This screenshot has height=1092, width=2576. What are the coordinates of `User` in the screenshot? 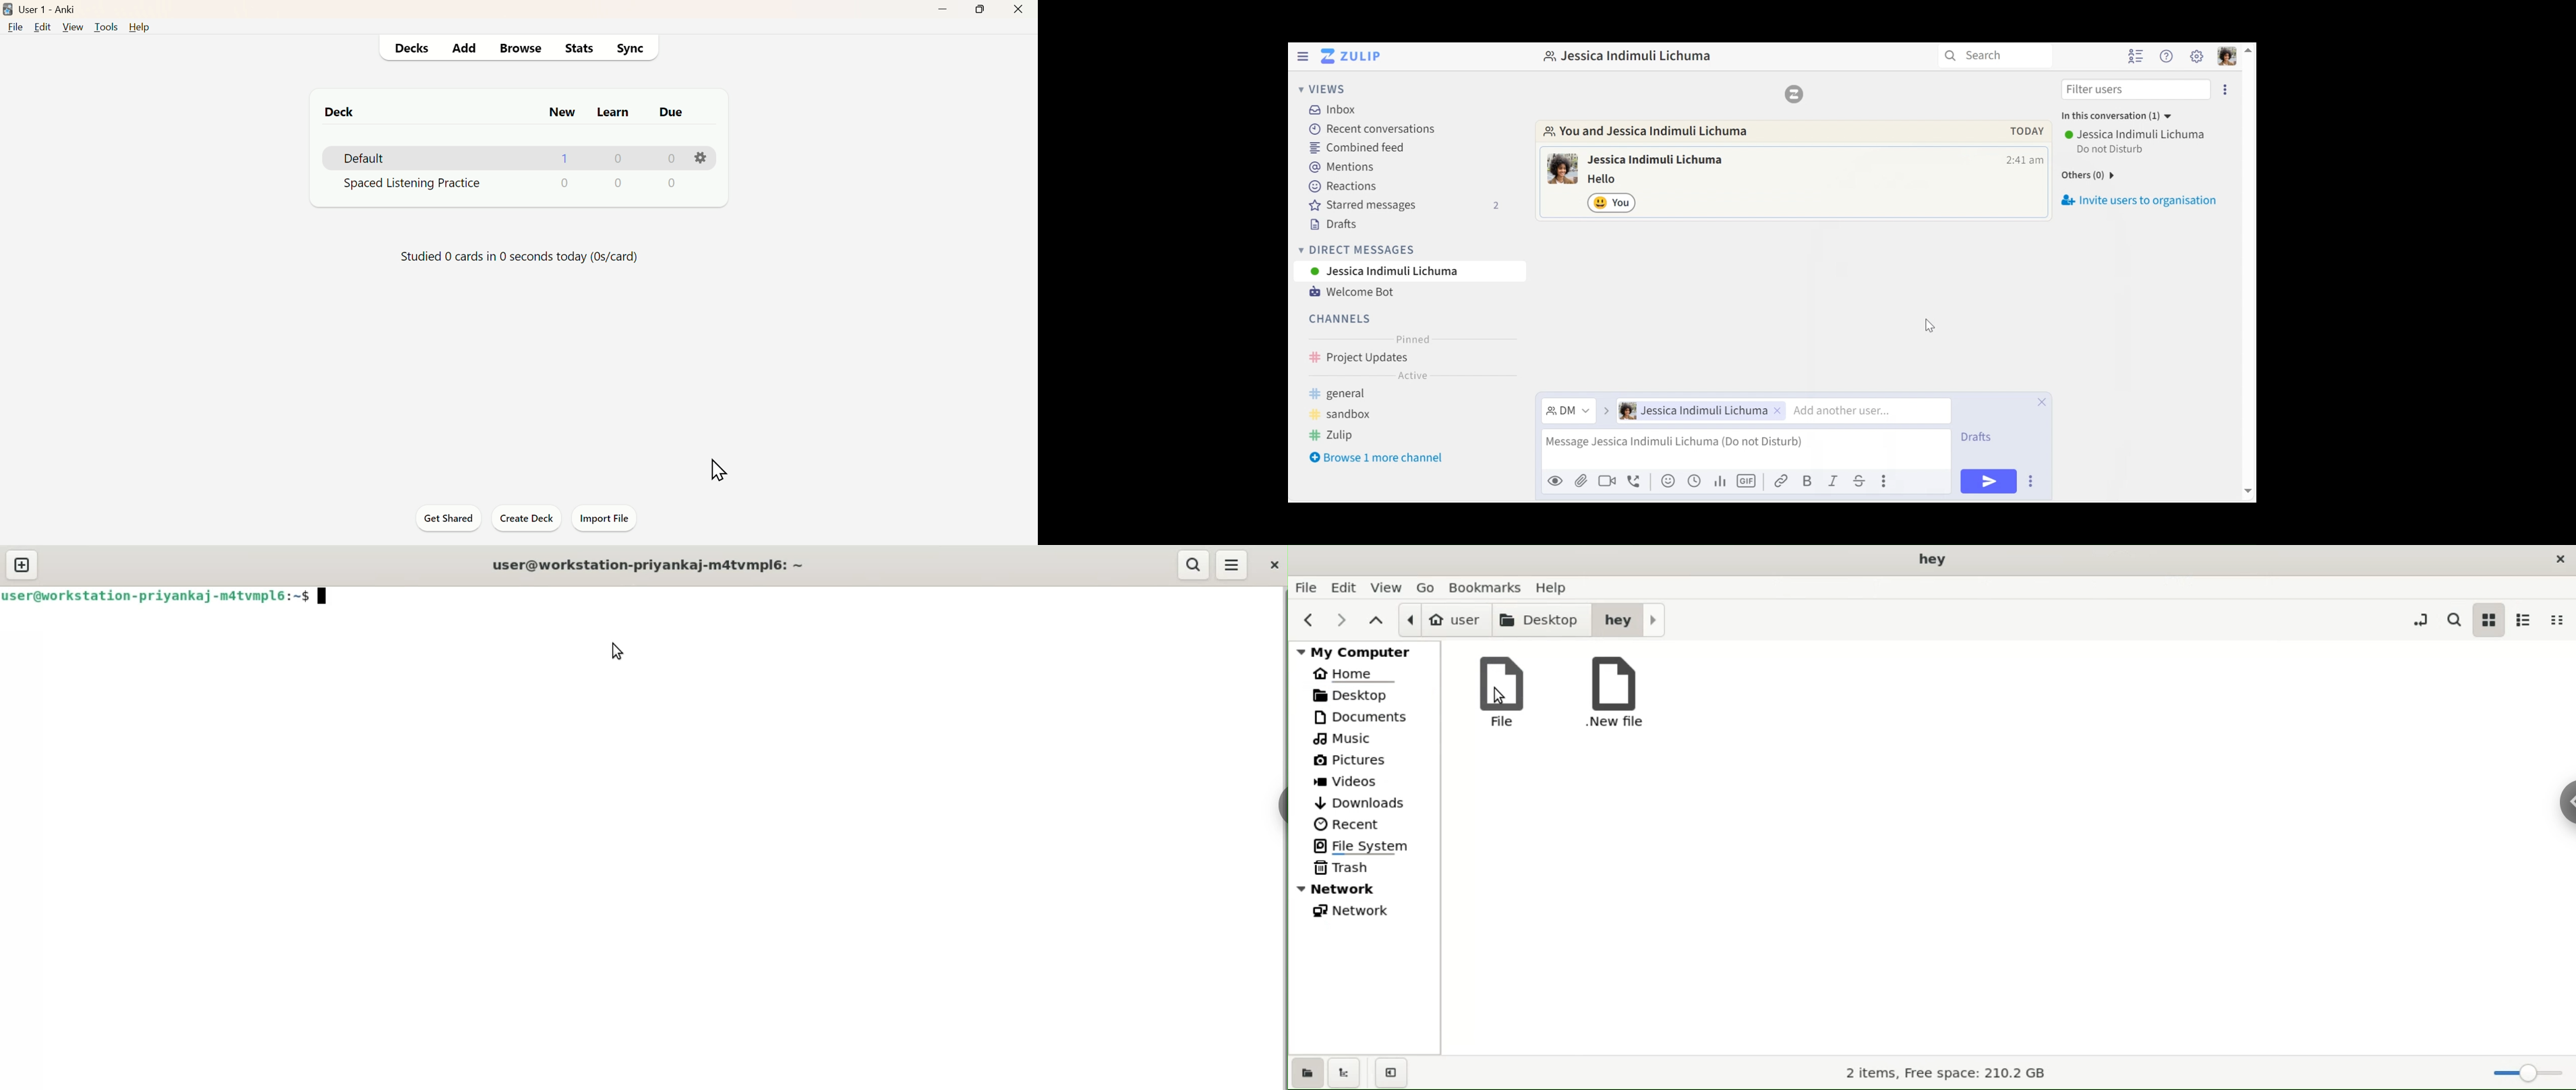 It's located at (2137, 135).